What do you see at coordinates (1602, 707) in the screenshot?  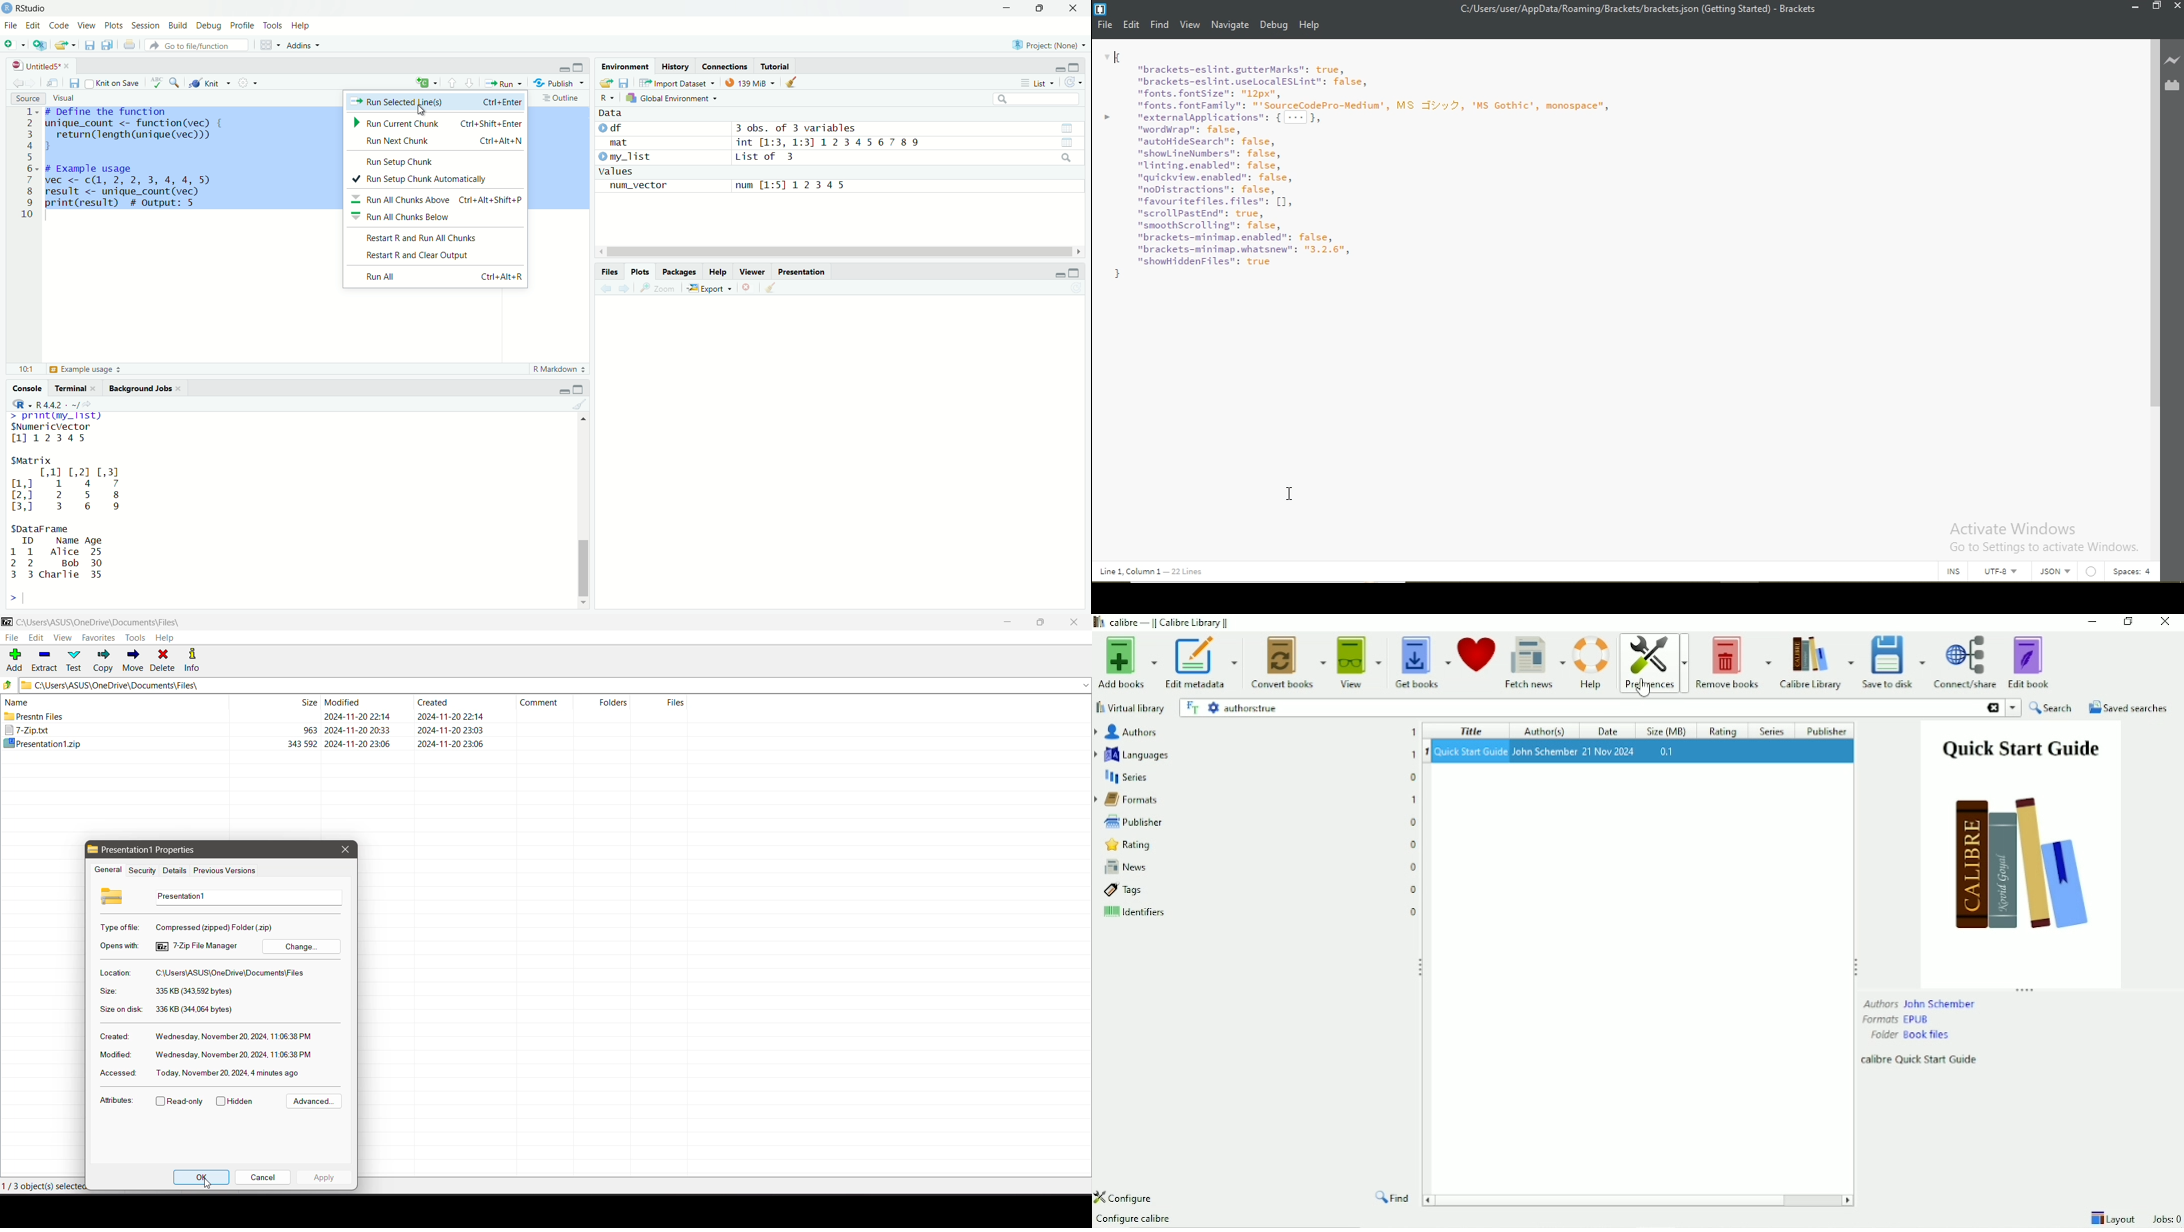 I see `authors:true` at bounding box center [1602, 707].